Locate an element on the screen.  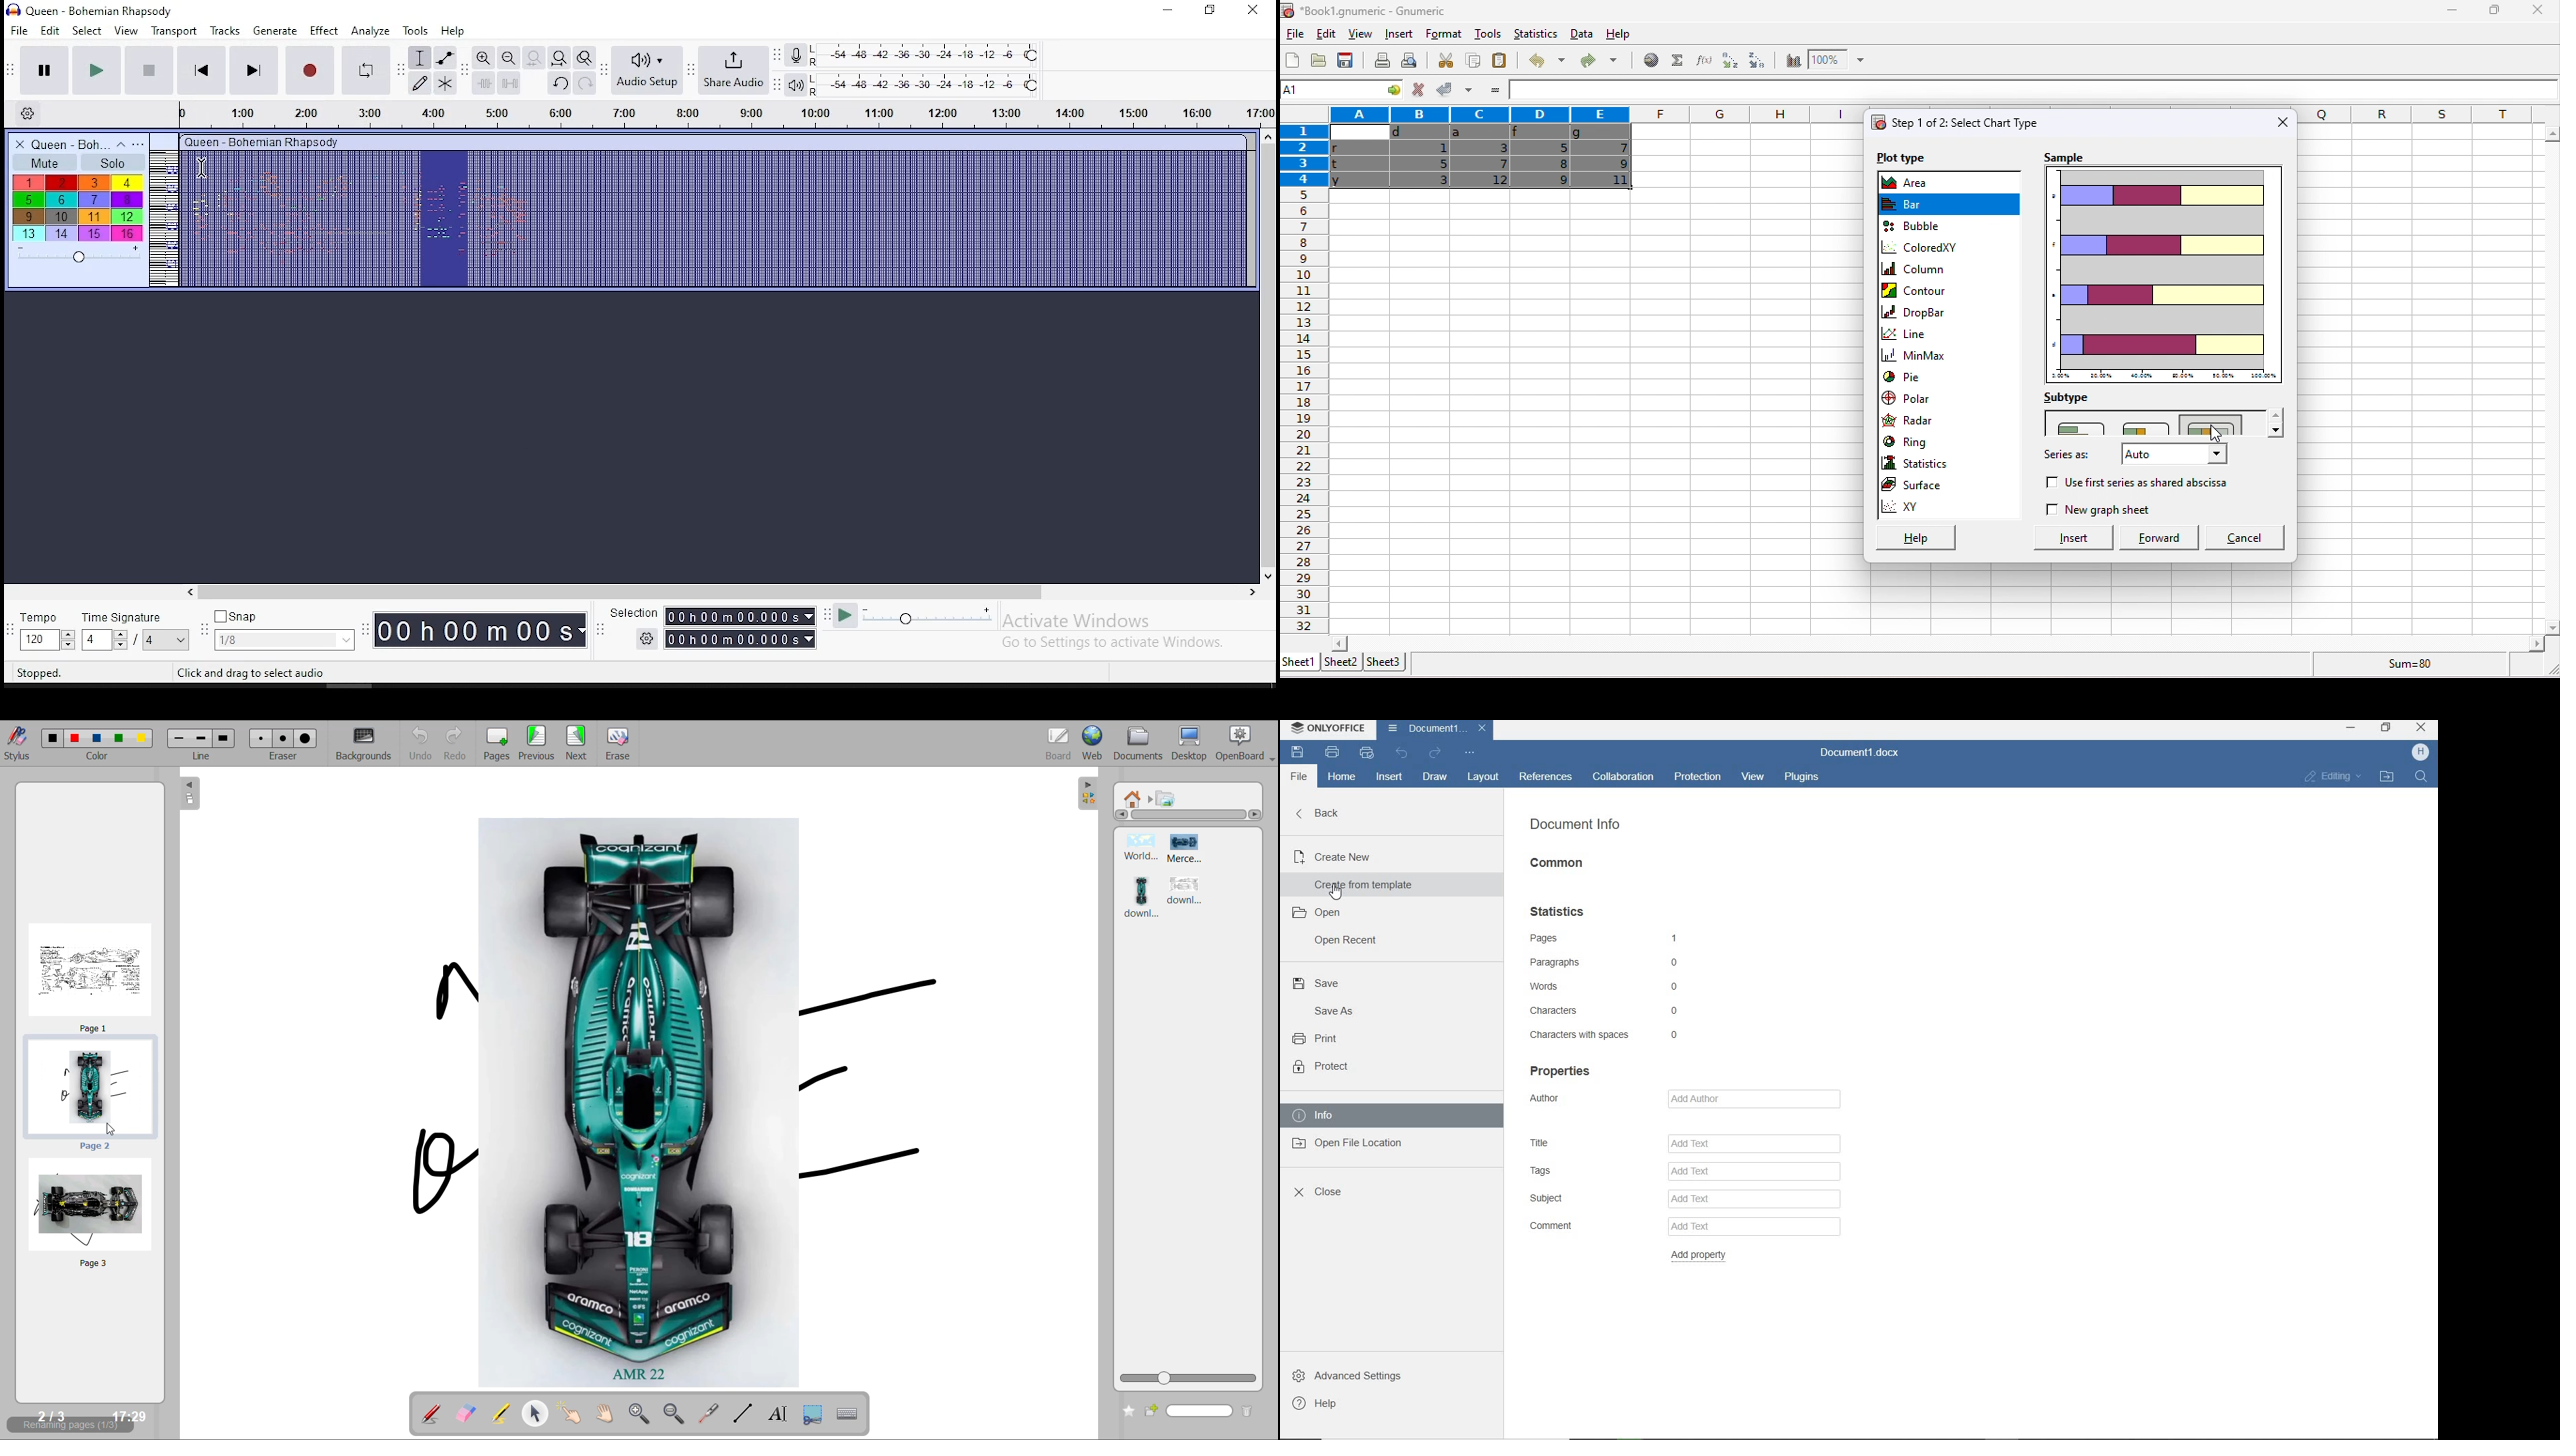
minor horizontal bars is located at coordinates (2143, 428).